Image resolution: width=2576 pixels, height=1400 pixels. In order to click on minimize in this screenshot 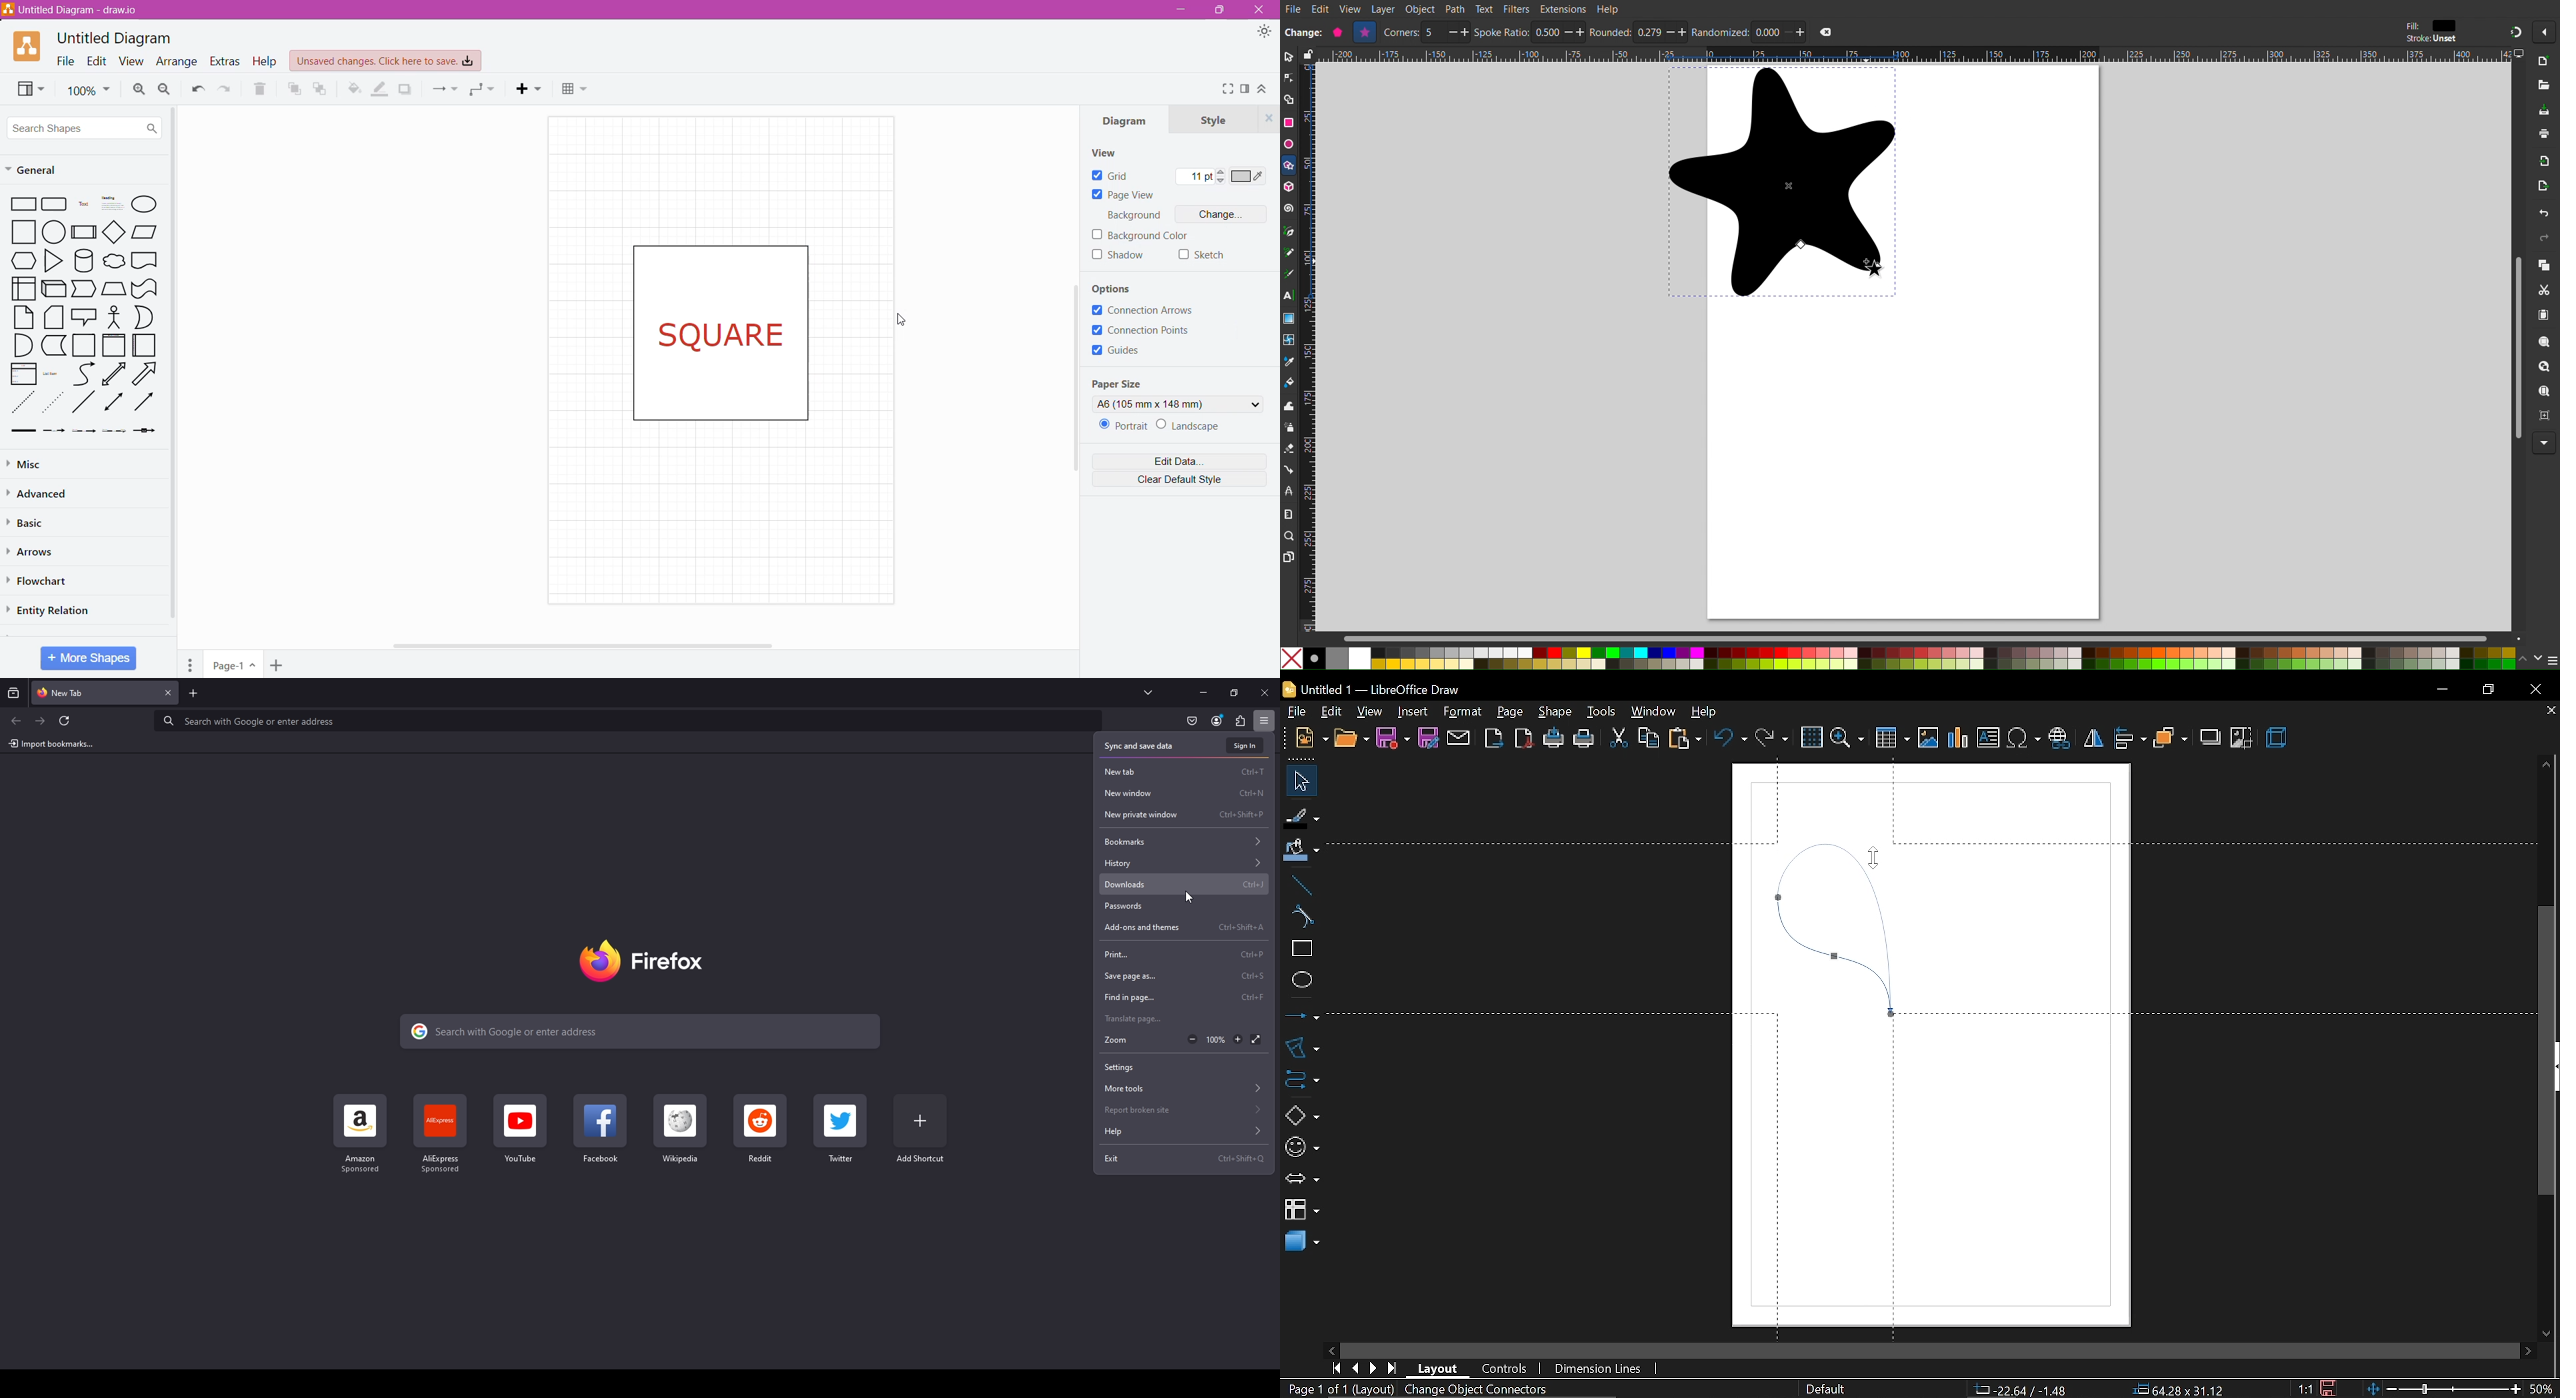, I will do `click(2438, 690)`.